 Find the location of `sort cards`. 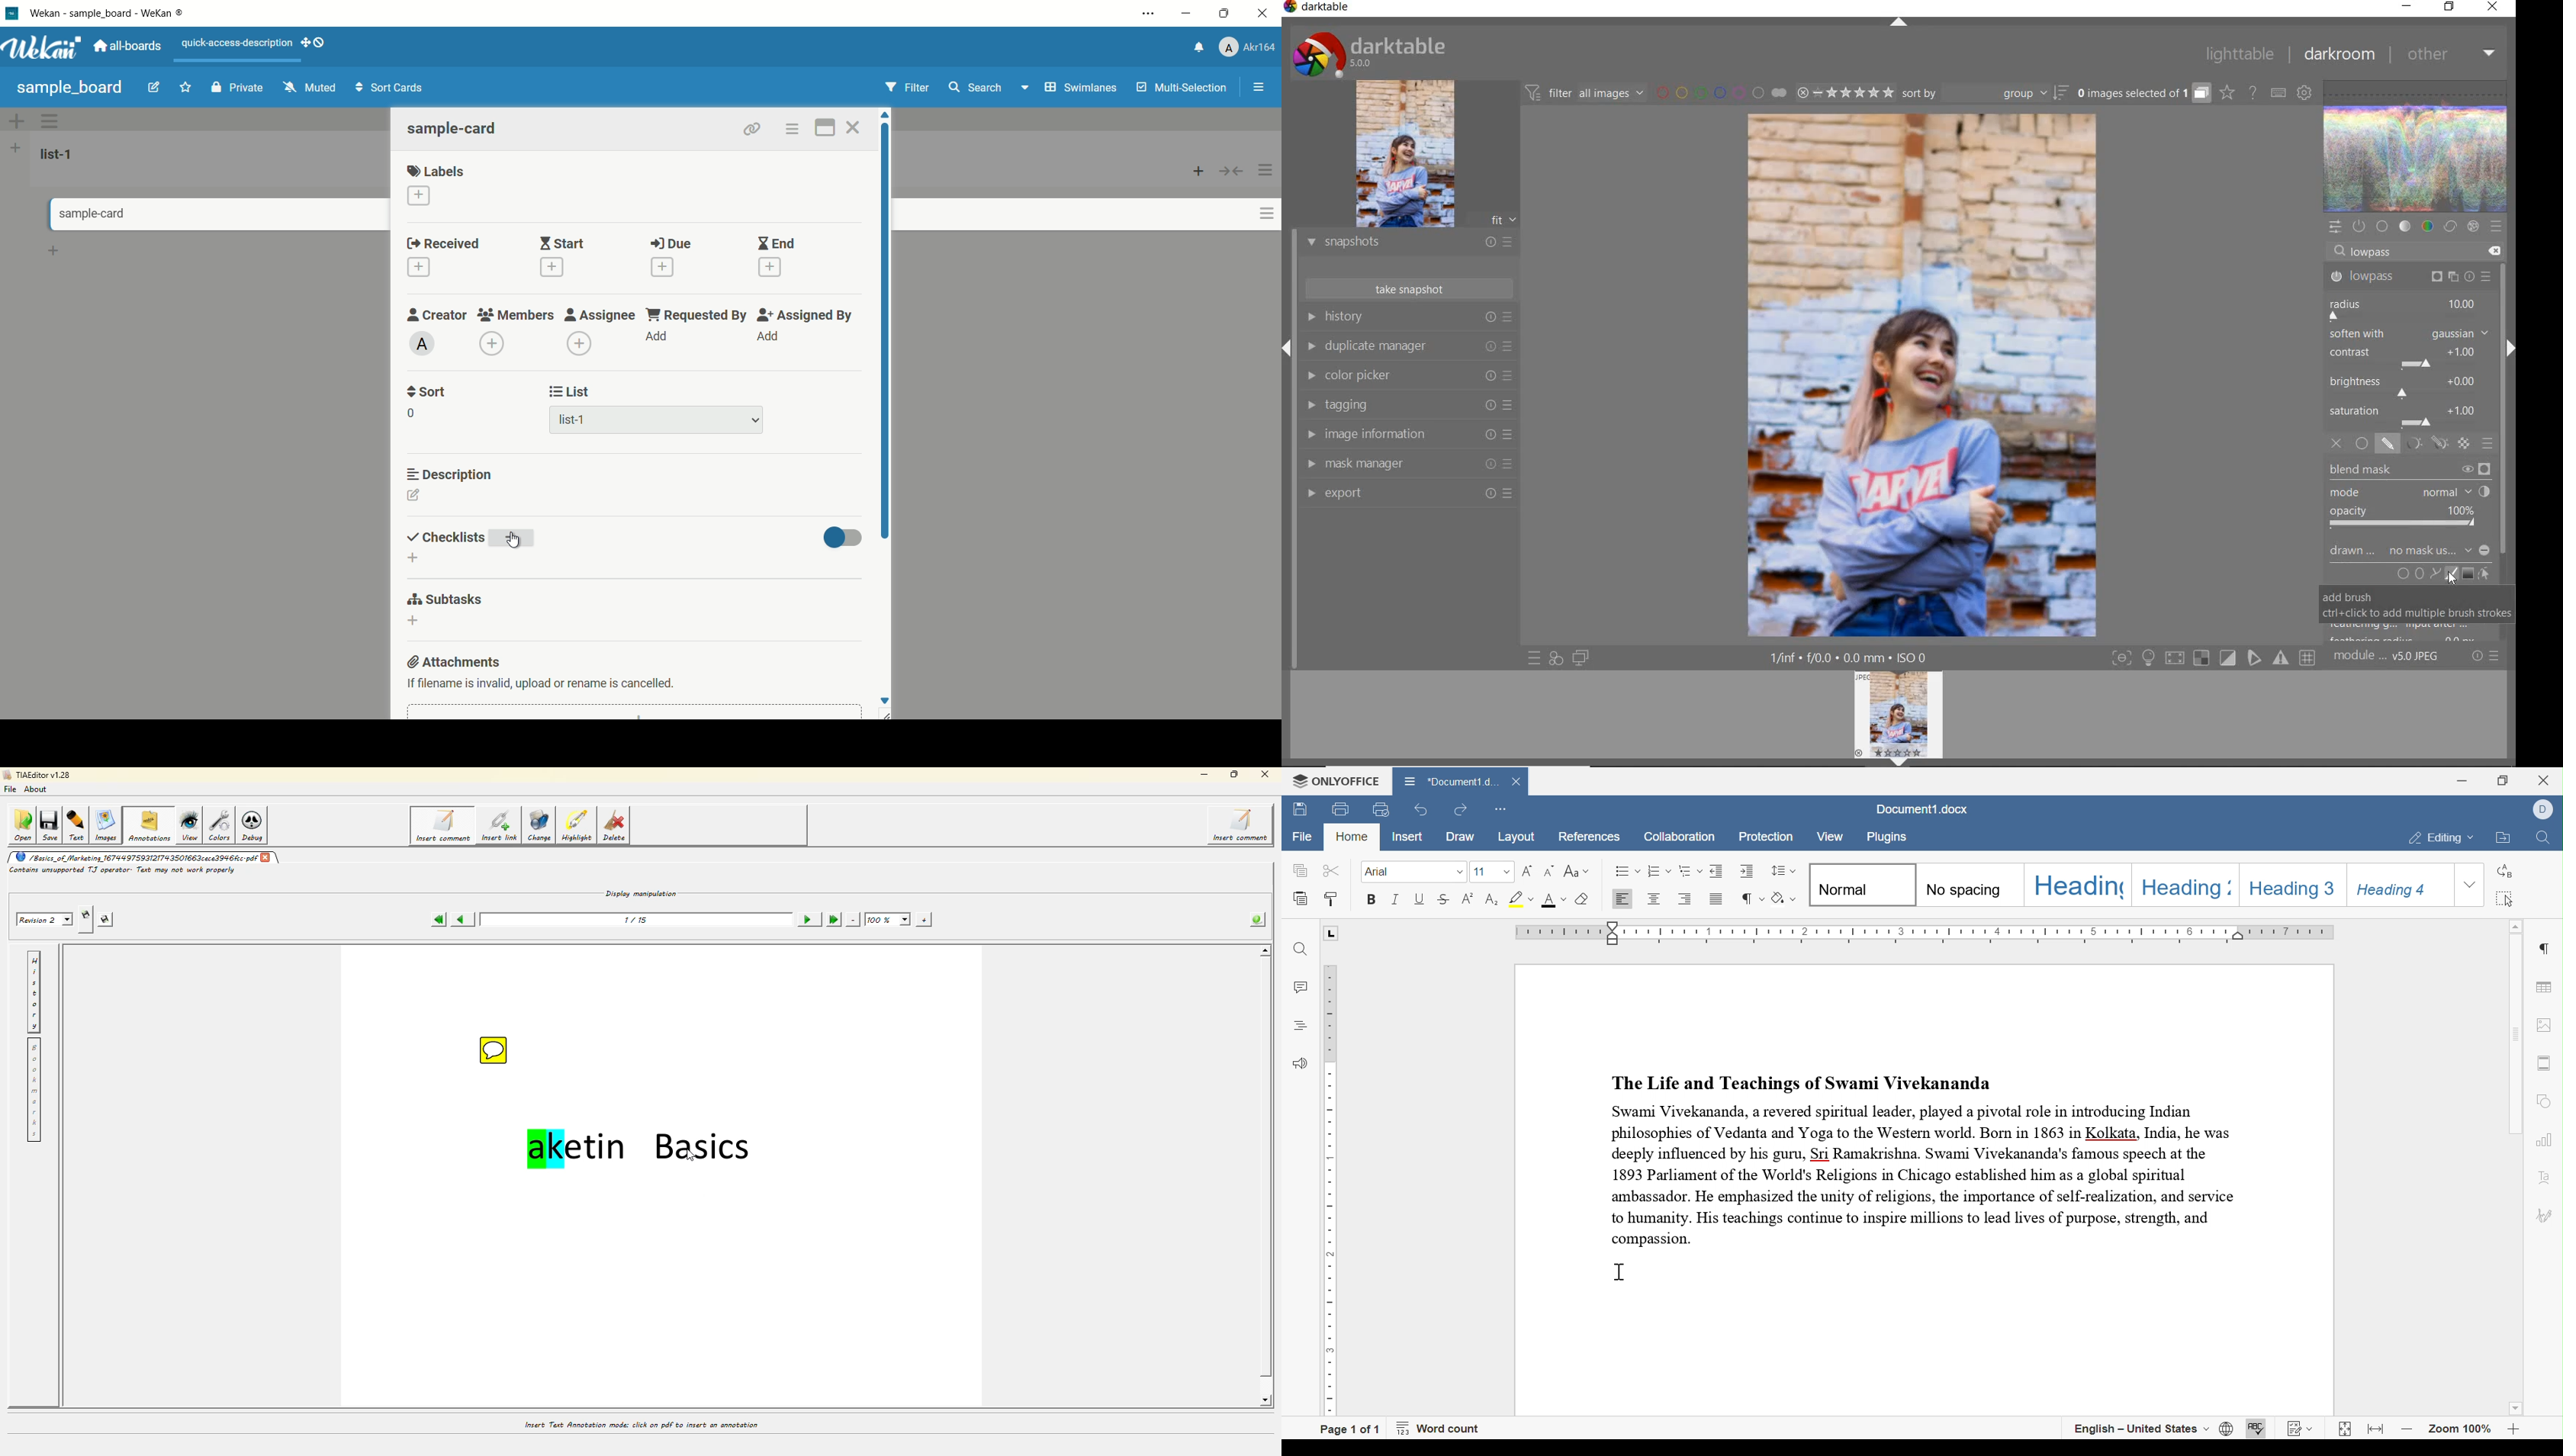

sort cards is located at coordinates (390, 89).